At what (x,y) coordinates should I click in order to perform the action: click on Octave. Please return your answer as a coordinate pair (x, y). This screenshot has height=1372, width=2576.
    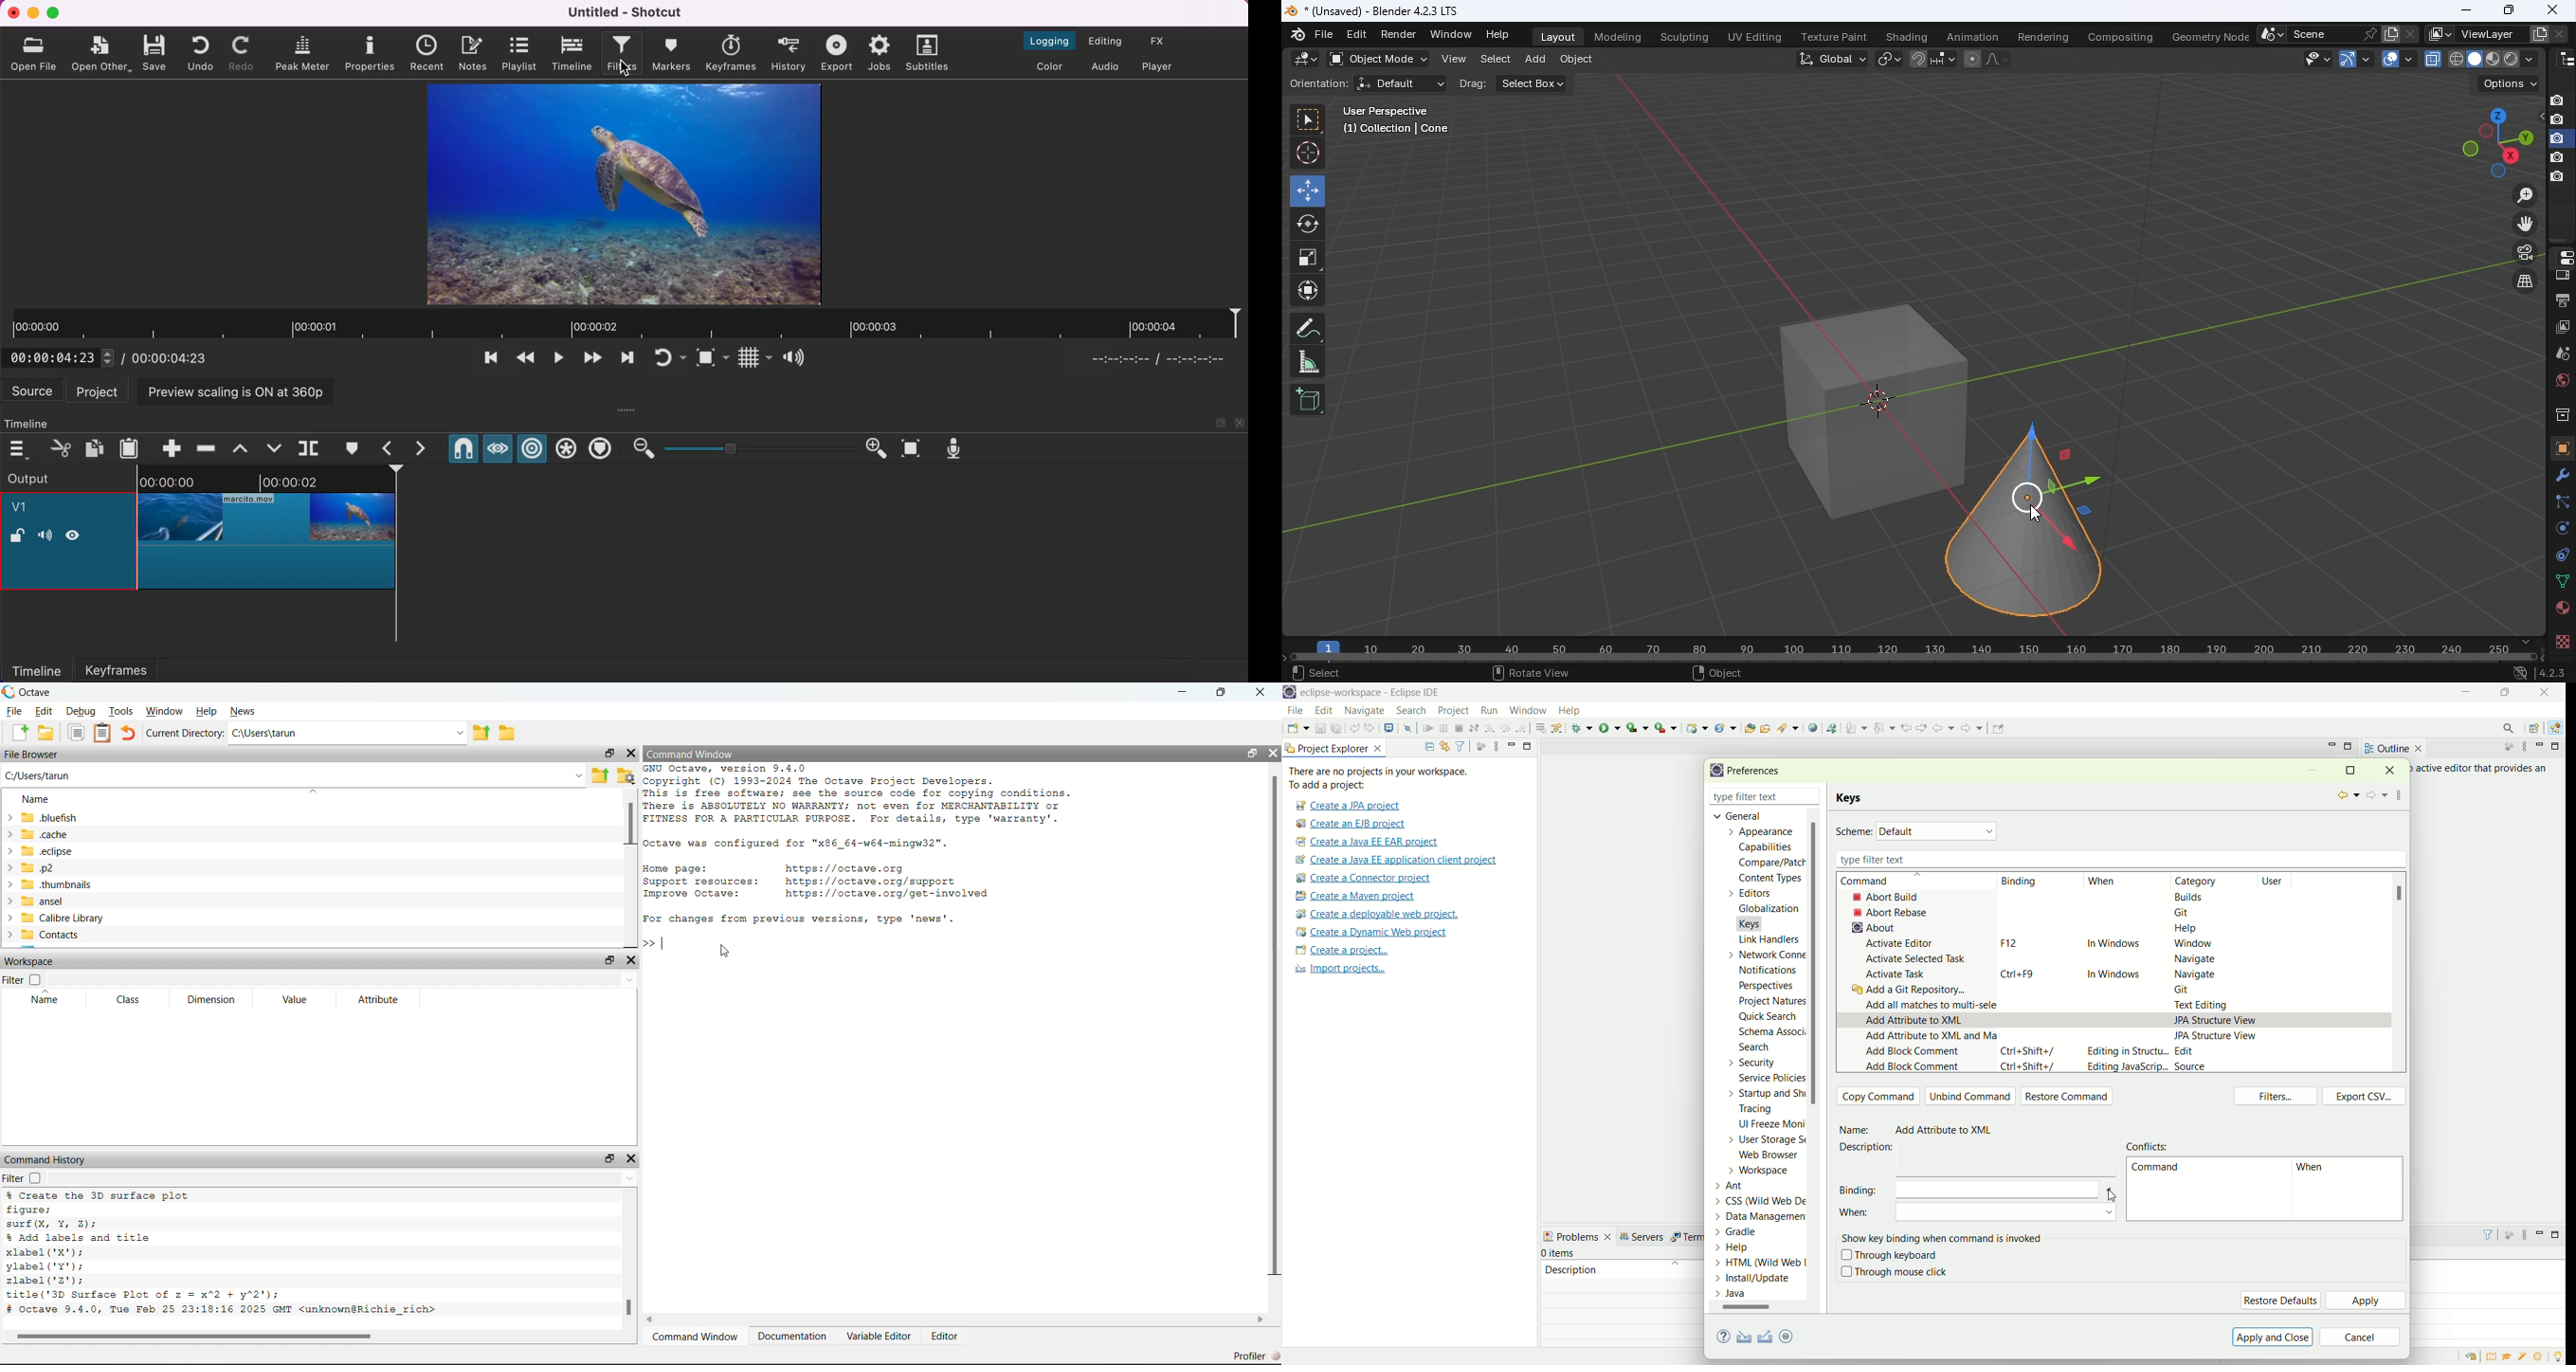
    Looking at the image, I should click on (28, 693).